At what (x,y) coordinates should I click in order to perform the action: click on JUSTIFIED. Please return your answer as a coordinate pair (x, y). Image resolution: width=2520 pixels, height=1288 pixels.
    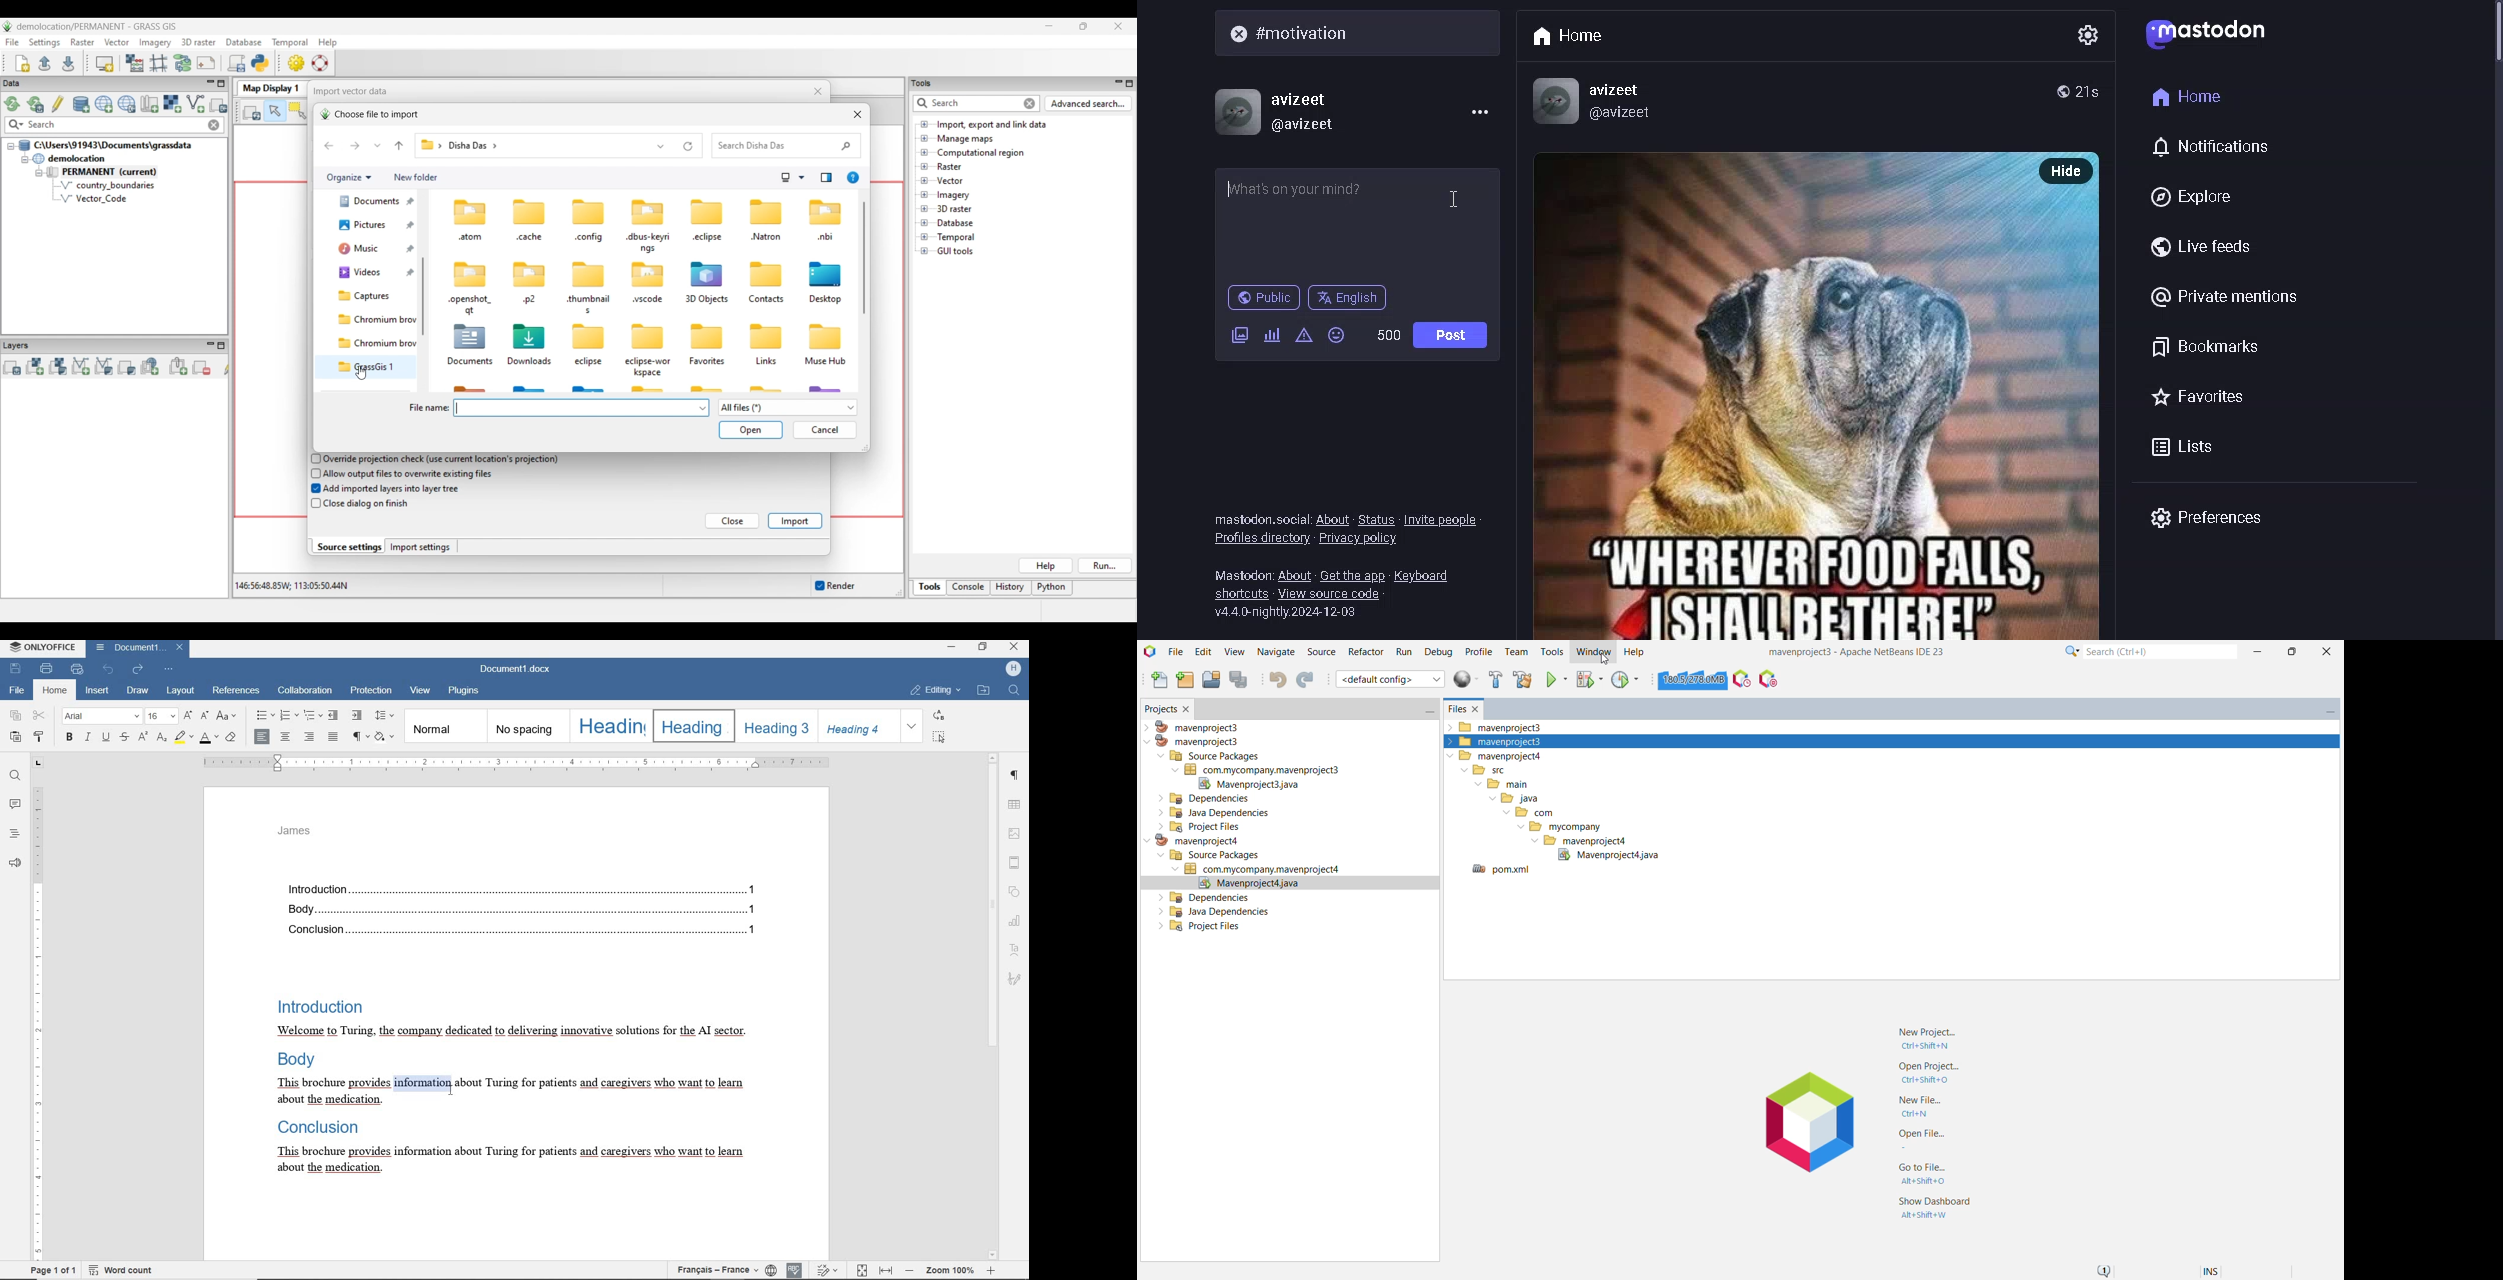
    Looking at the image, I should click on (333, 736).